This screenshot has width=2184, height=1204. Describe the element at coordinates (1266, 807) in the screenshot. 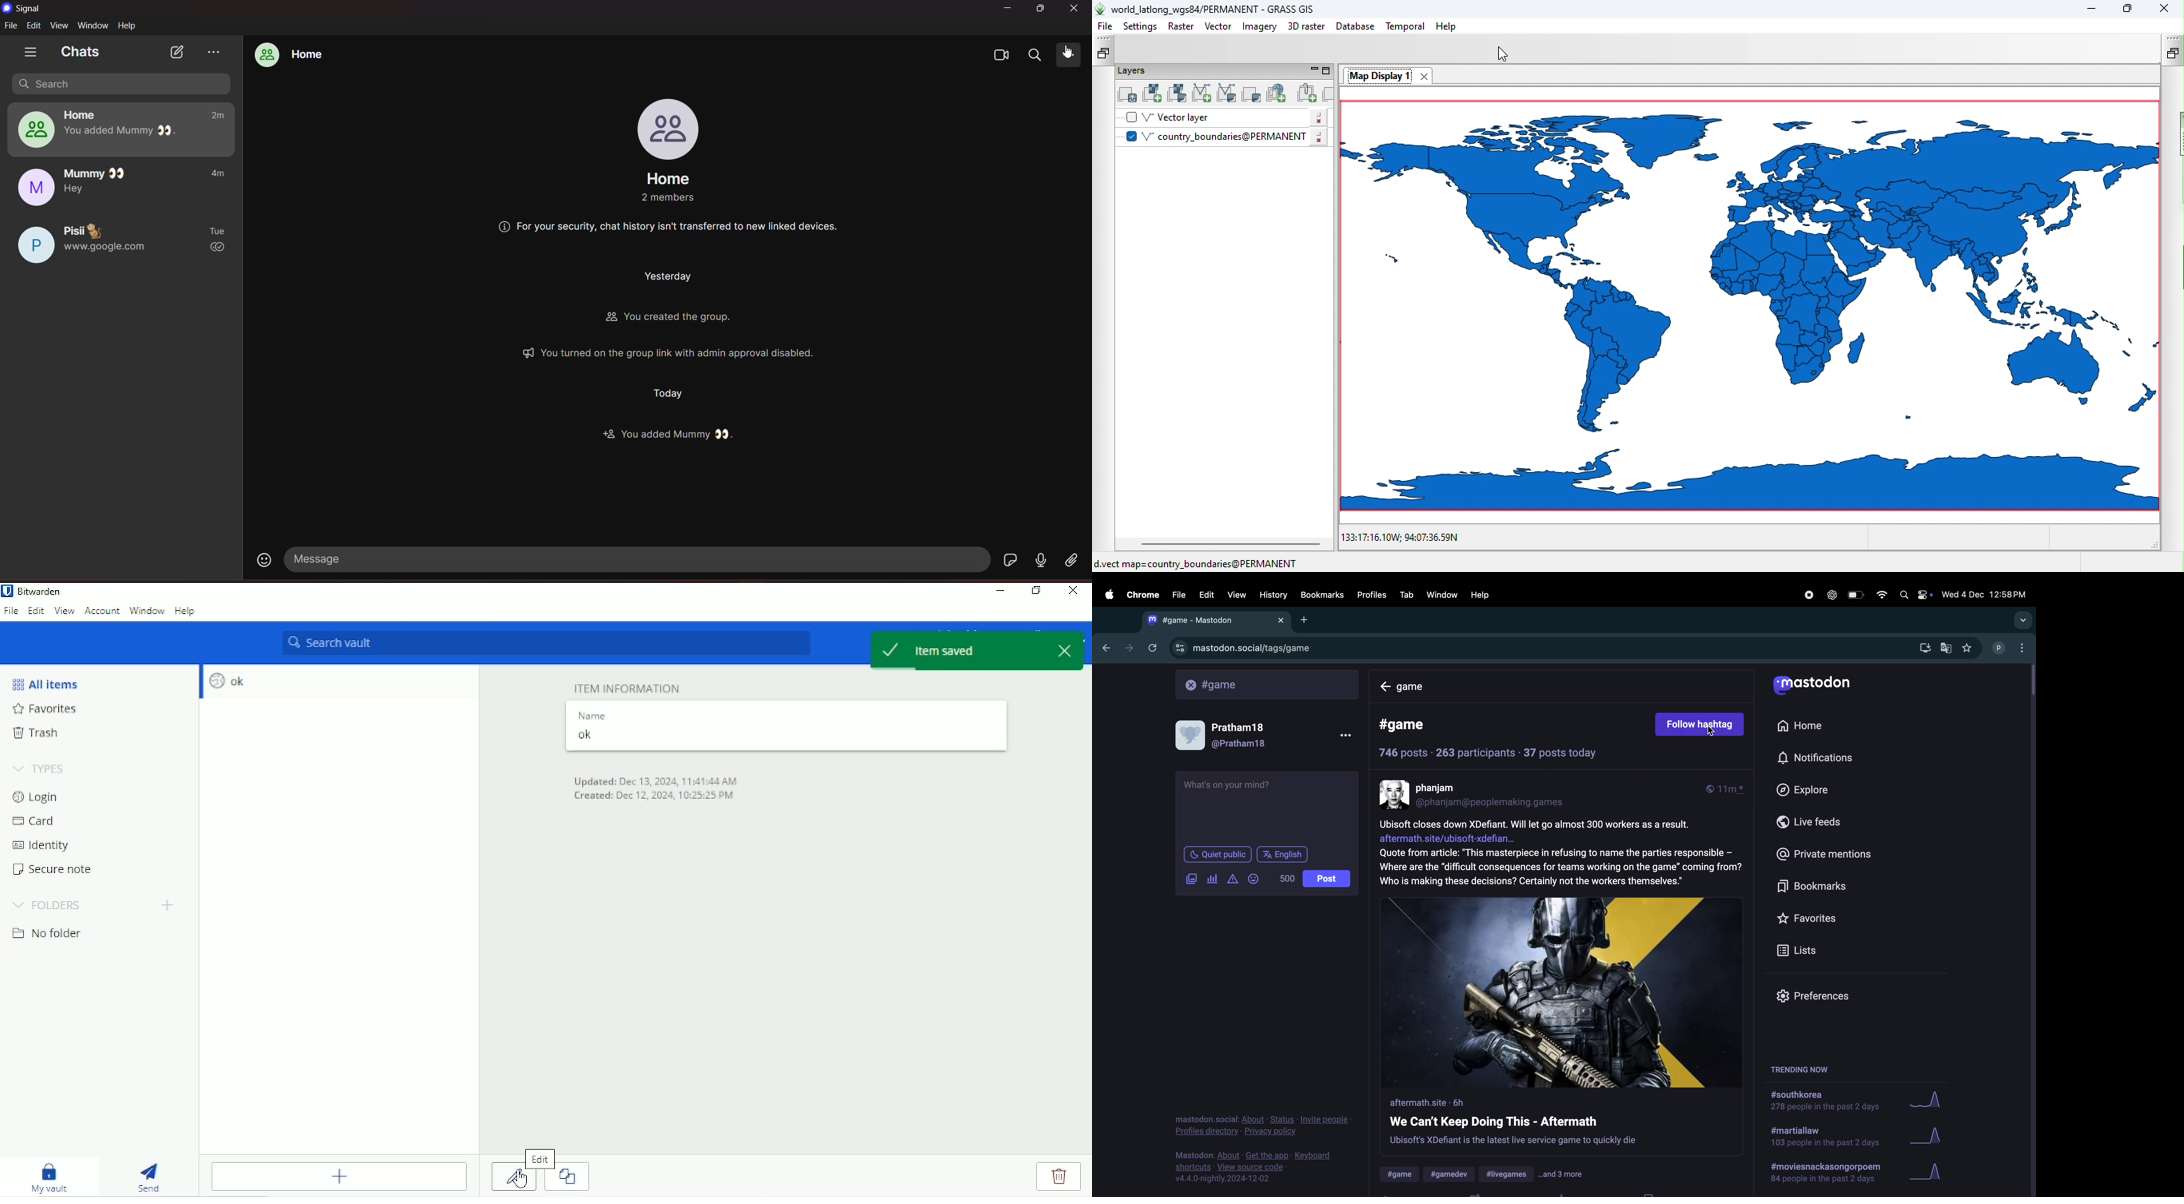

I see `add text box` at that location.